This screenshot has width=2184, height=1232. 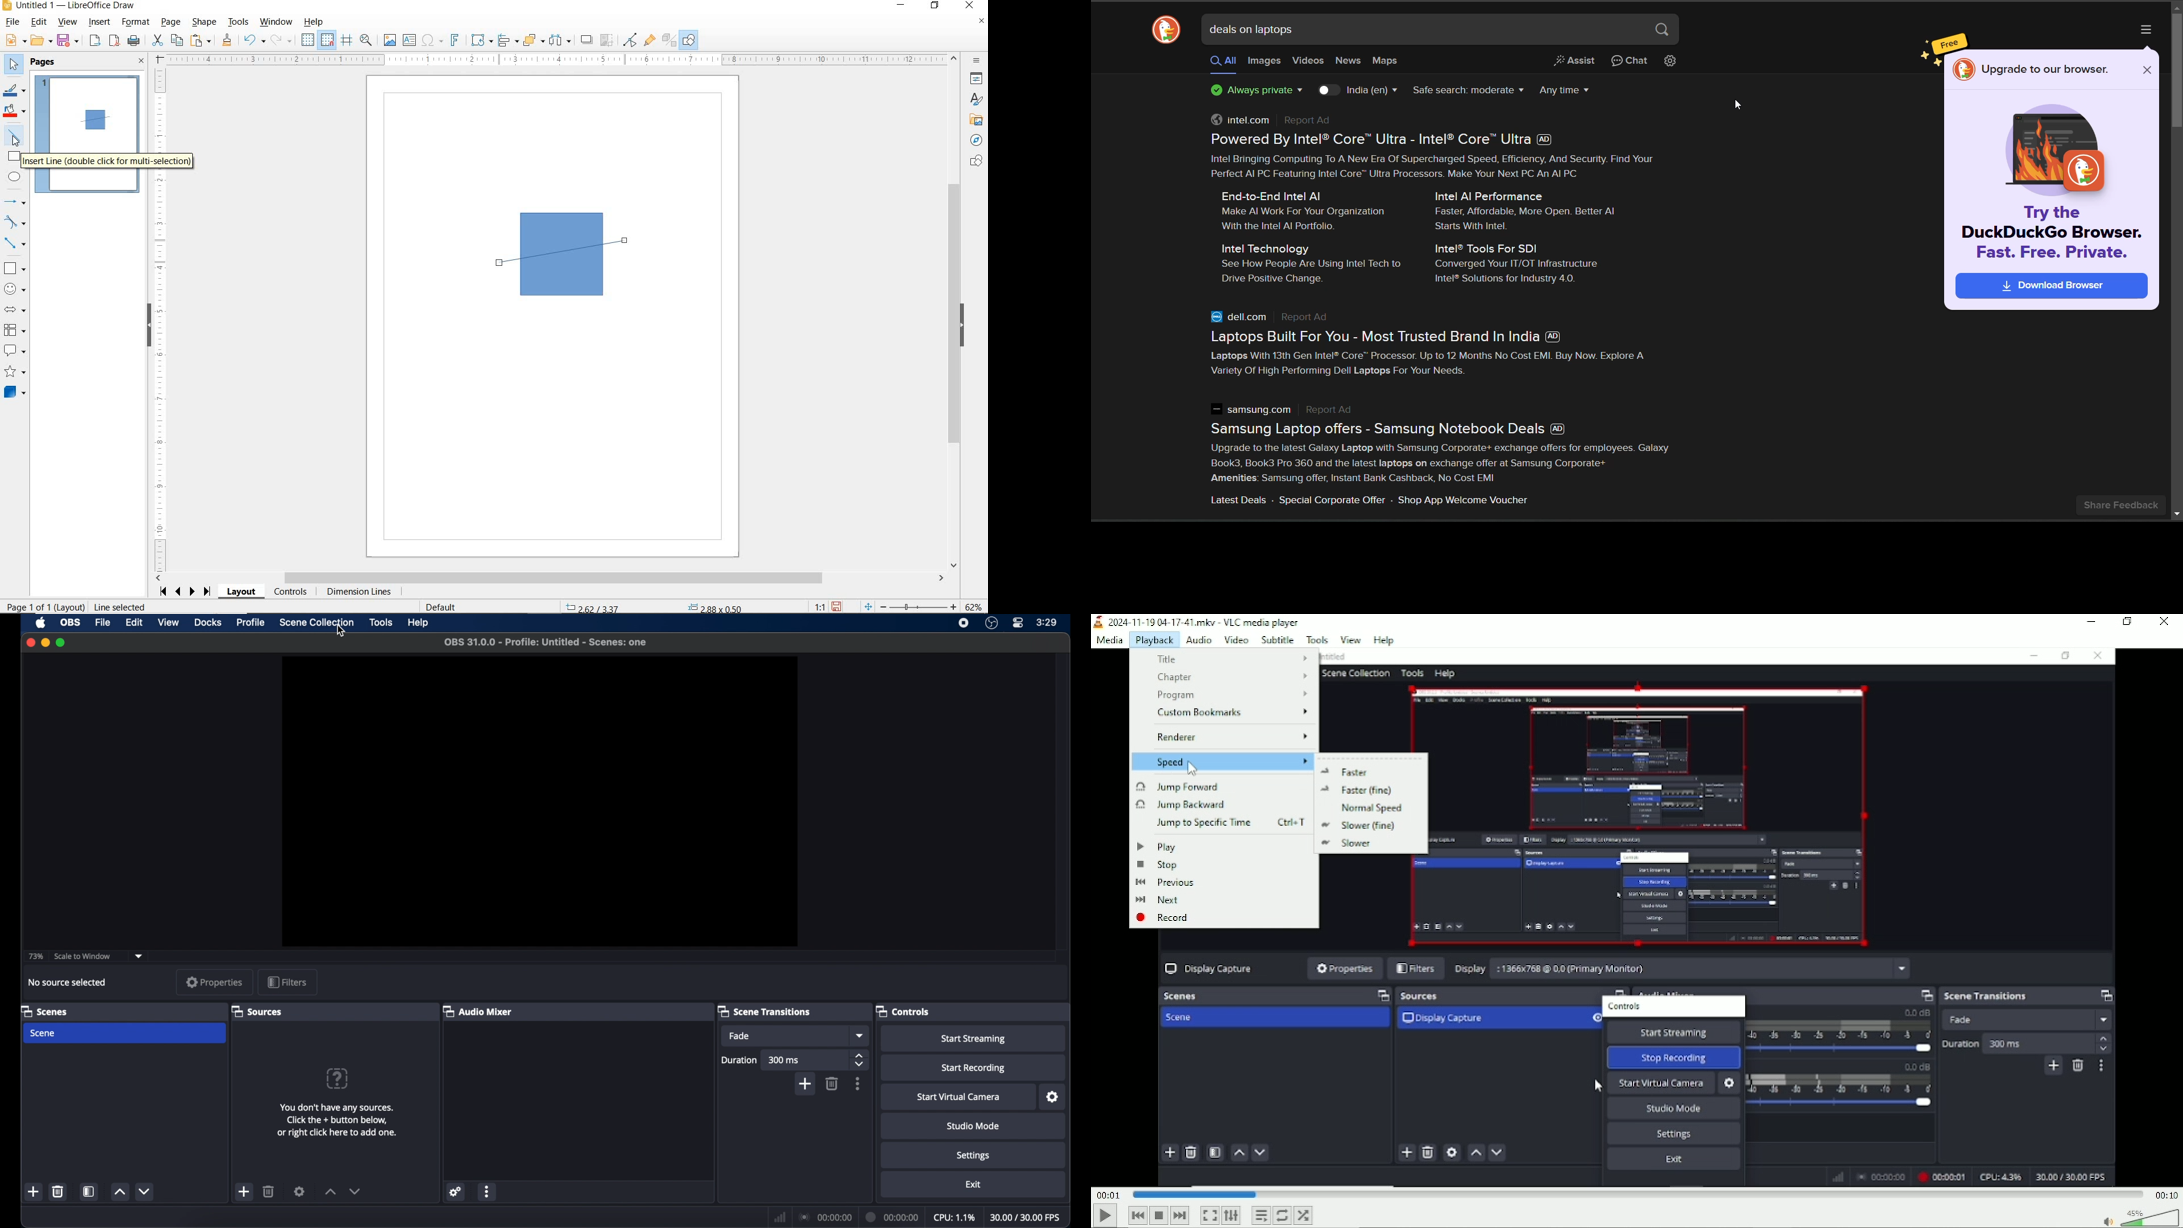 What do you see at coordinates (1106, 1193) in the screenshot?
I see `Elapsed time` at bounding box center [1106, 1193].